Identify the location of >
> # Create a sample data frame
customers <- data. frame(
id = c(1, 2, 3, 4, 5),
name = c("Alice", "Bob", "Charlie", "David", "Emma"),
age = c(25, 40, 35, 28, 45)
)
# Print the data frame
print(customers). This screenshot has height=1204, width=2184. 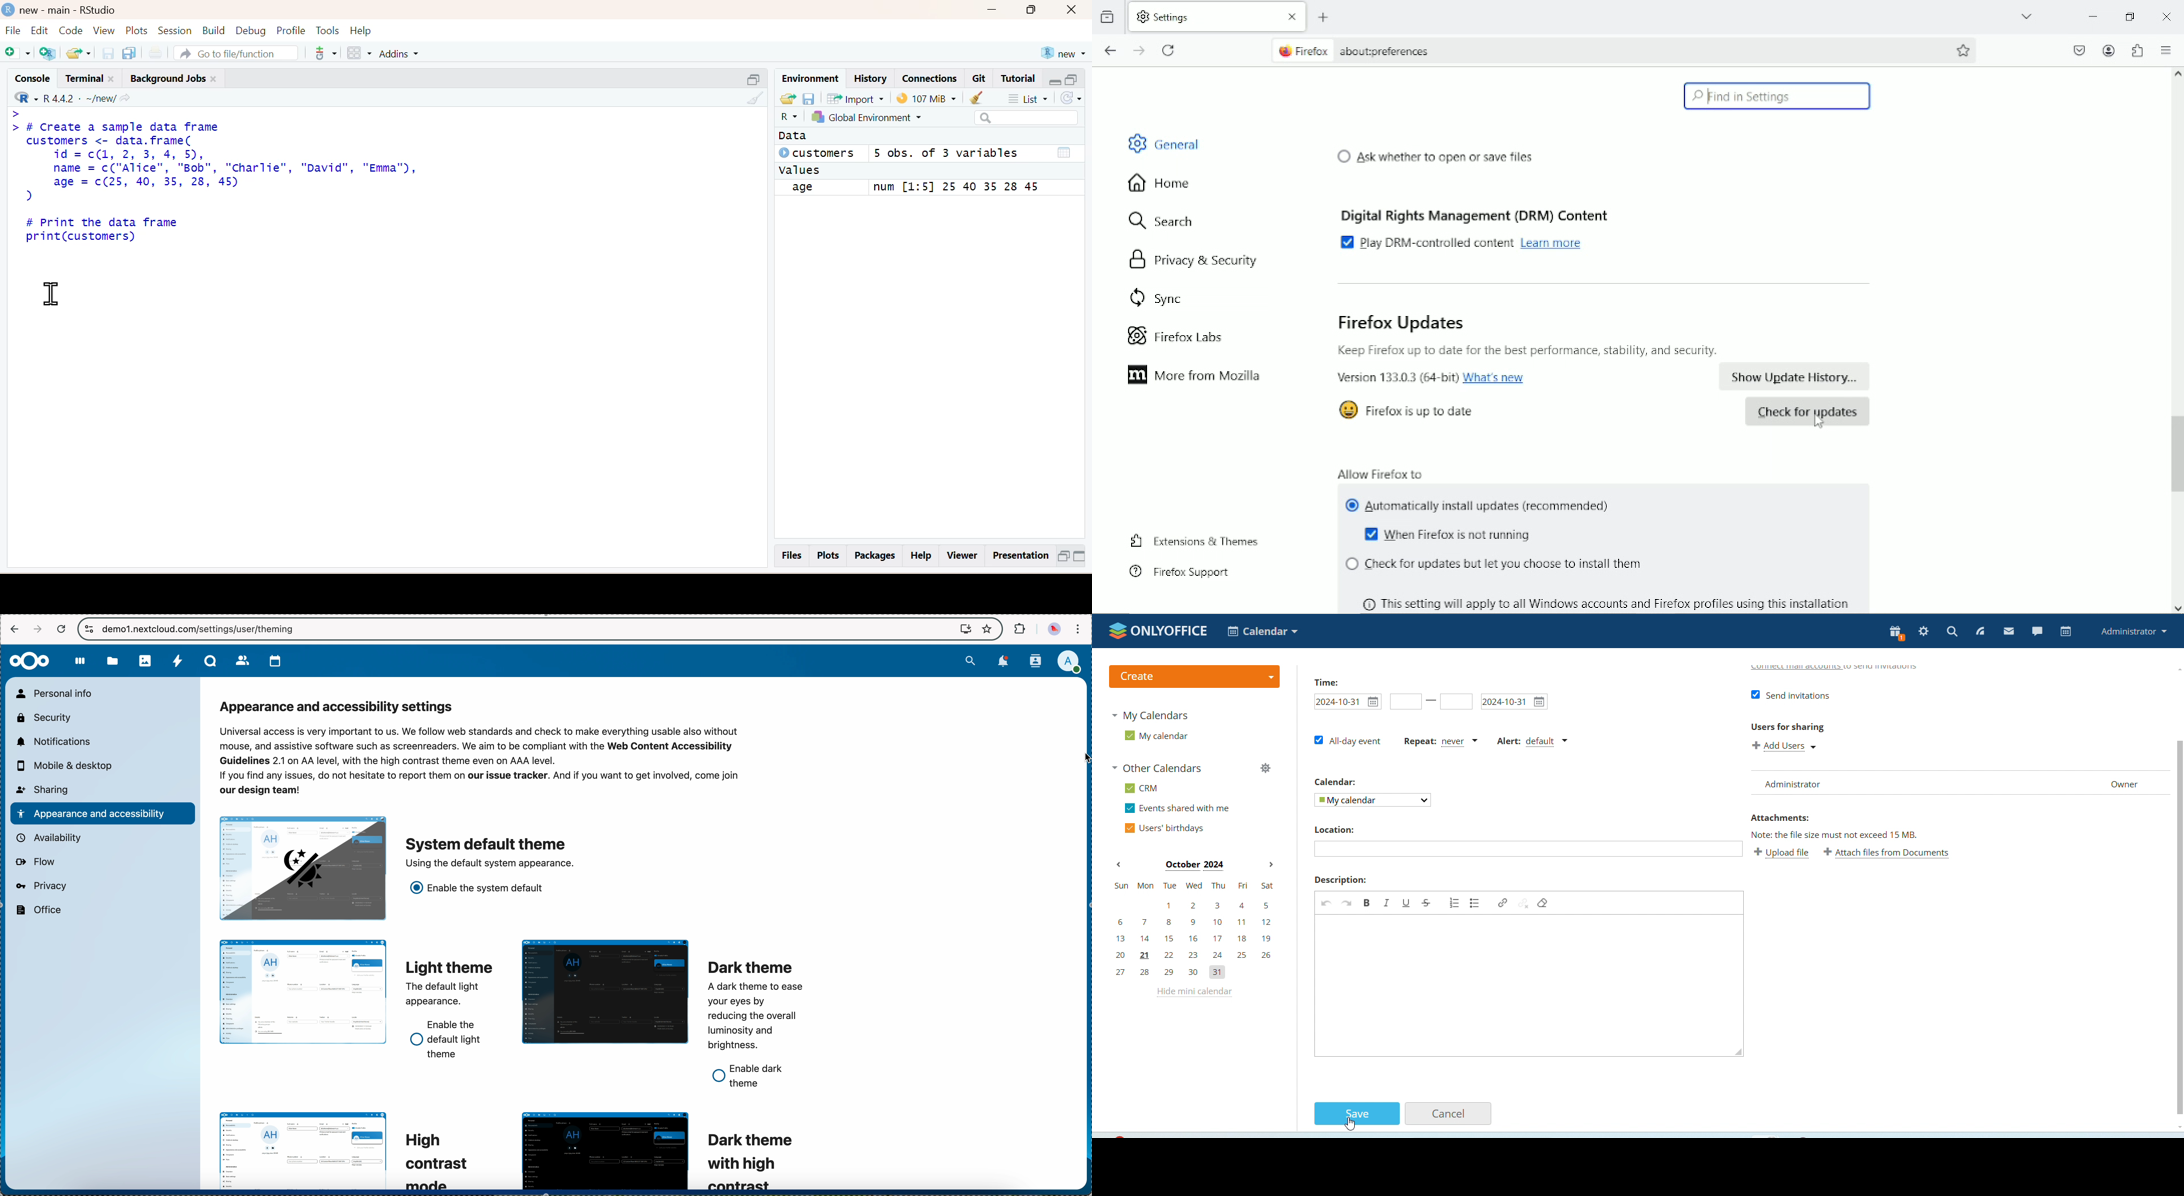
(235, 180).